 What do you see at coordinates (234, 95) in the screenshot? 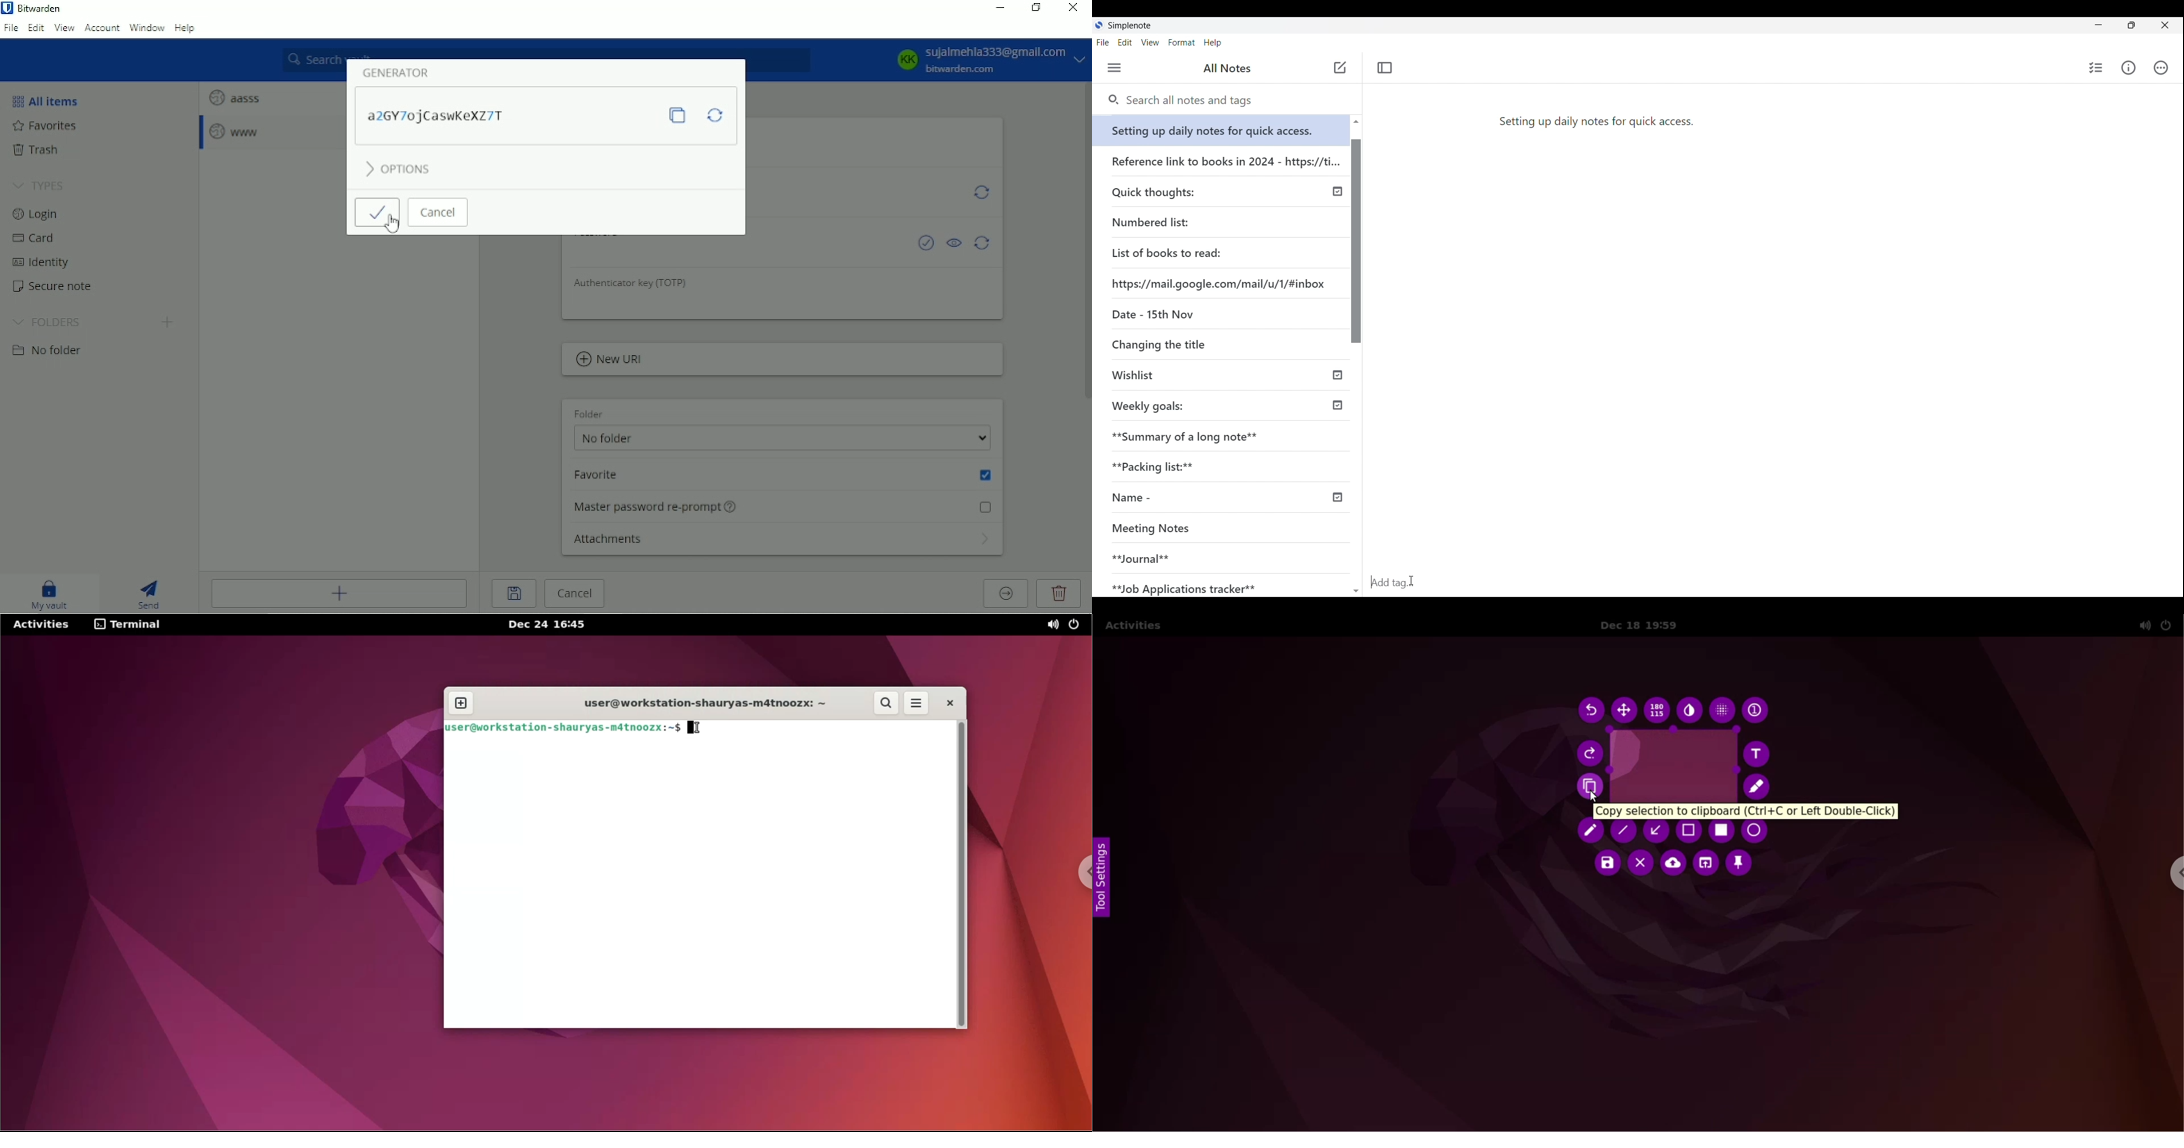
I see `aasss` at bounding box center [234, 95].